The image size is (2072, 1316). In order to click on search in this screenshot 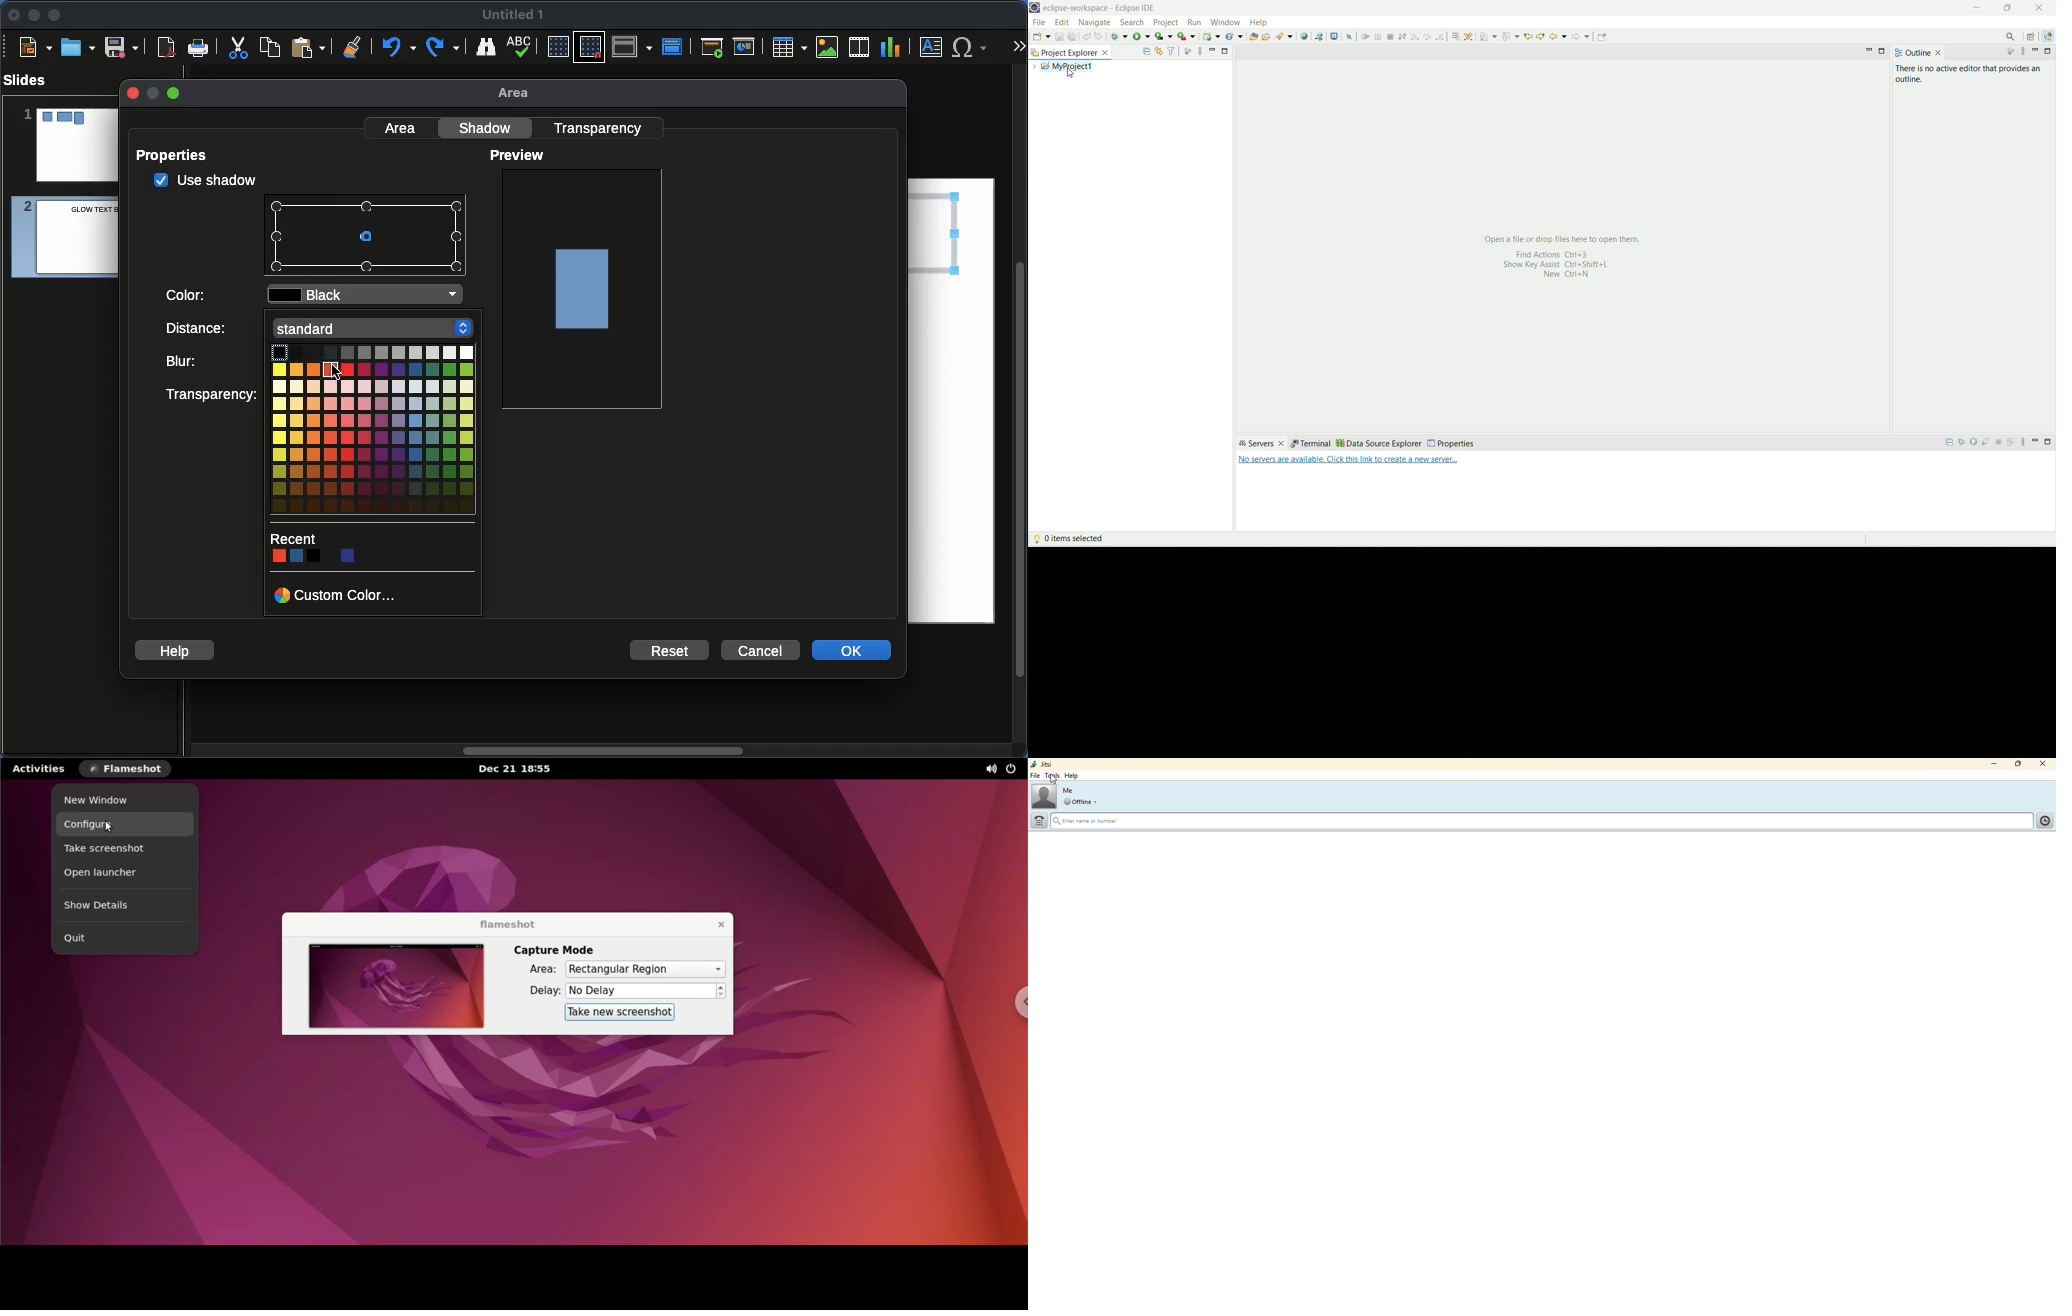, I will do `click(1132, 22)`.